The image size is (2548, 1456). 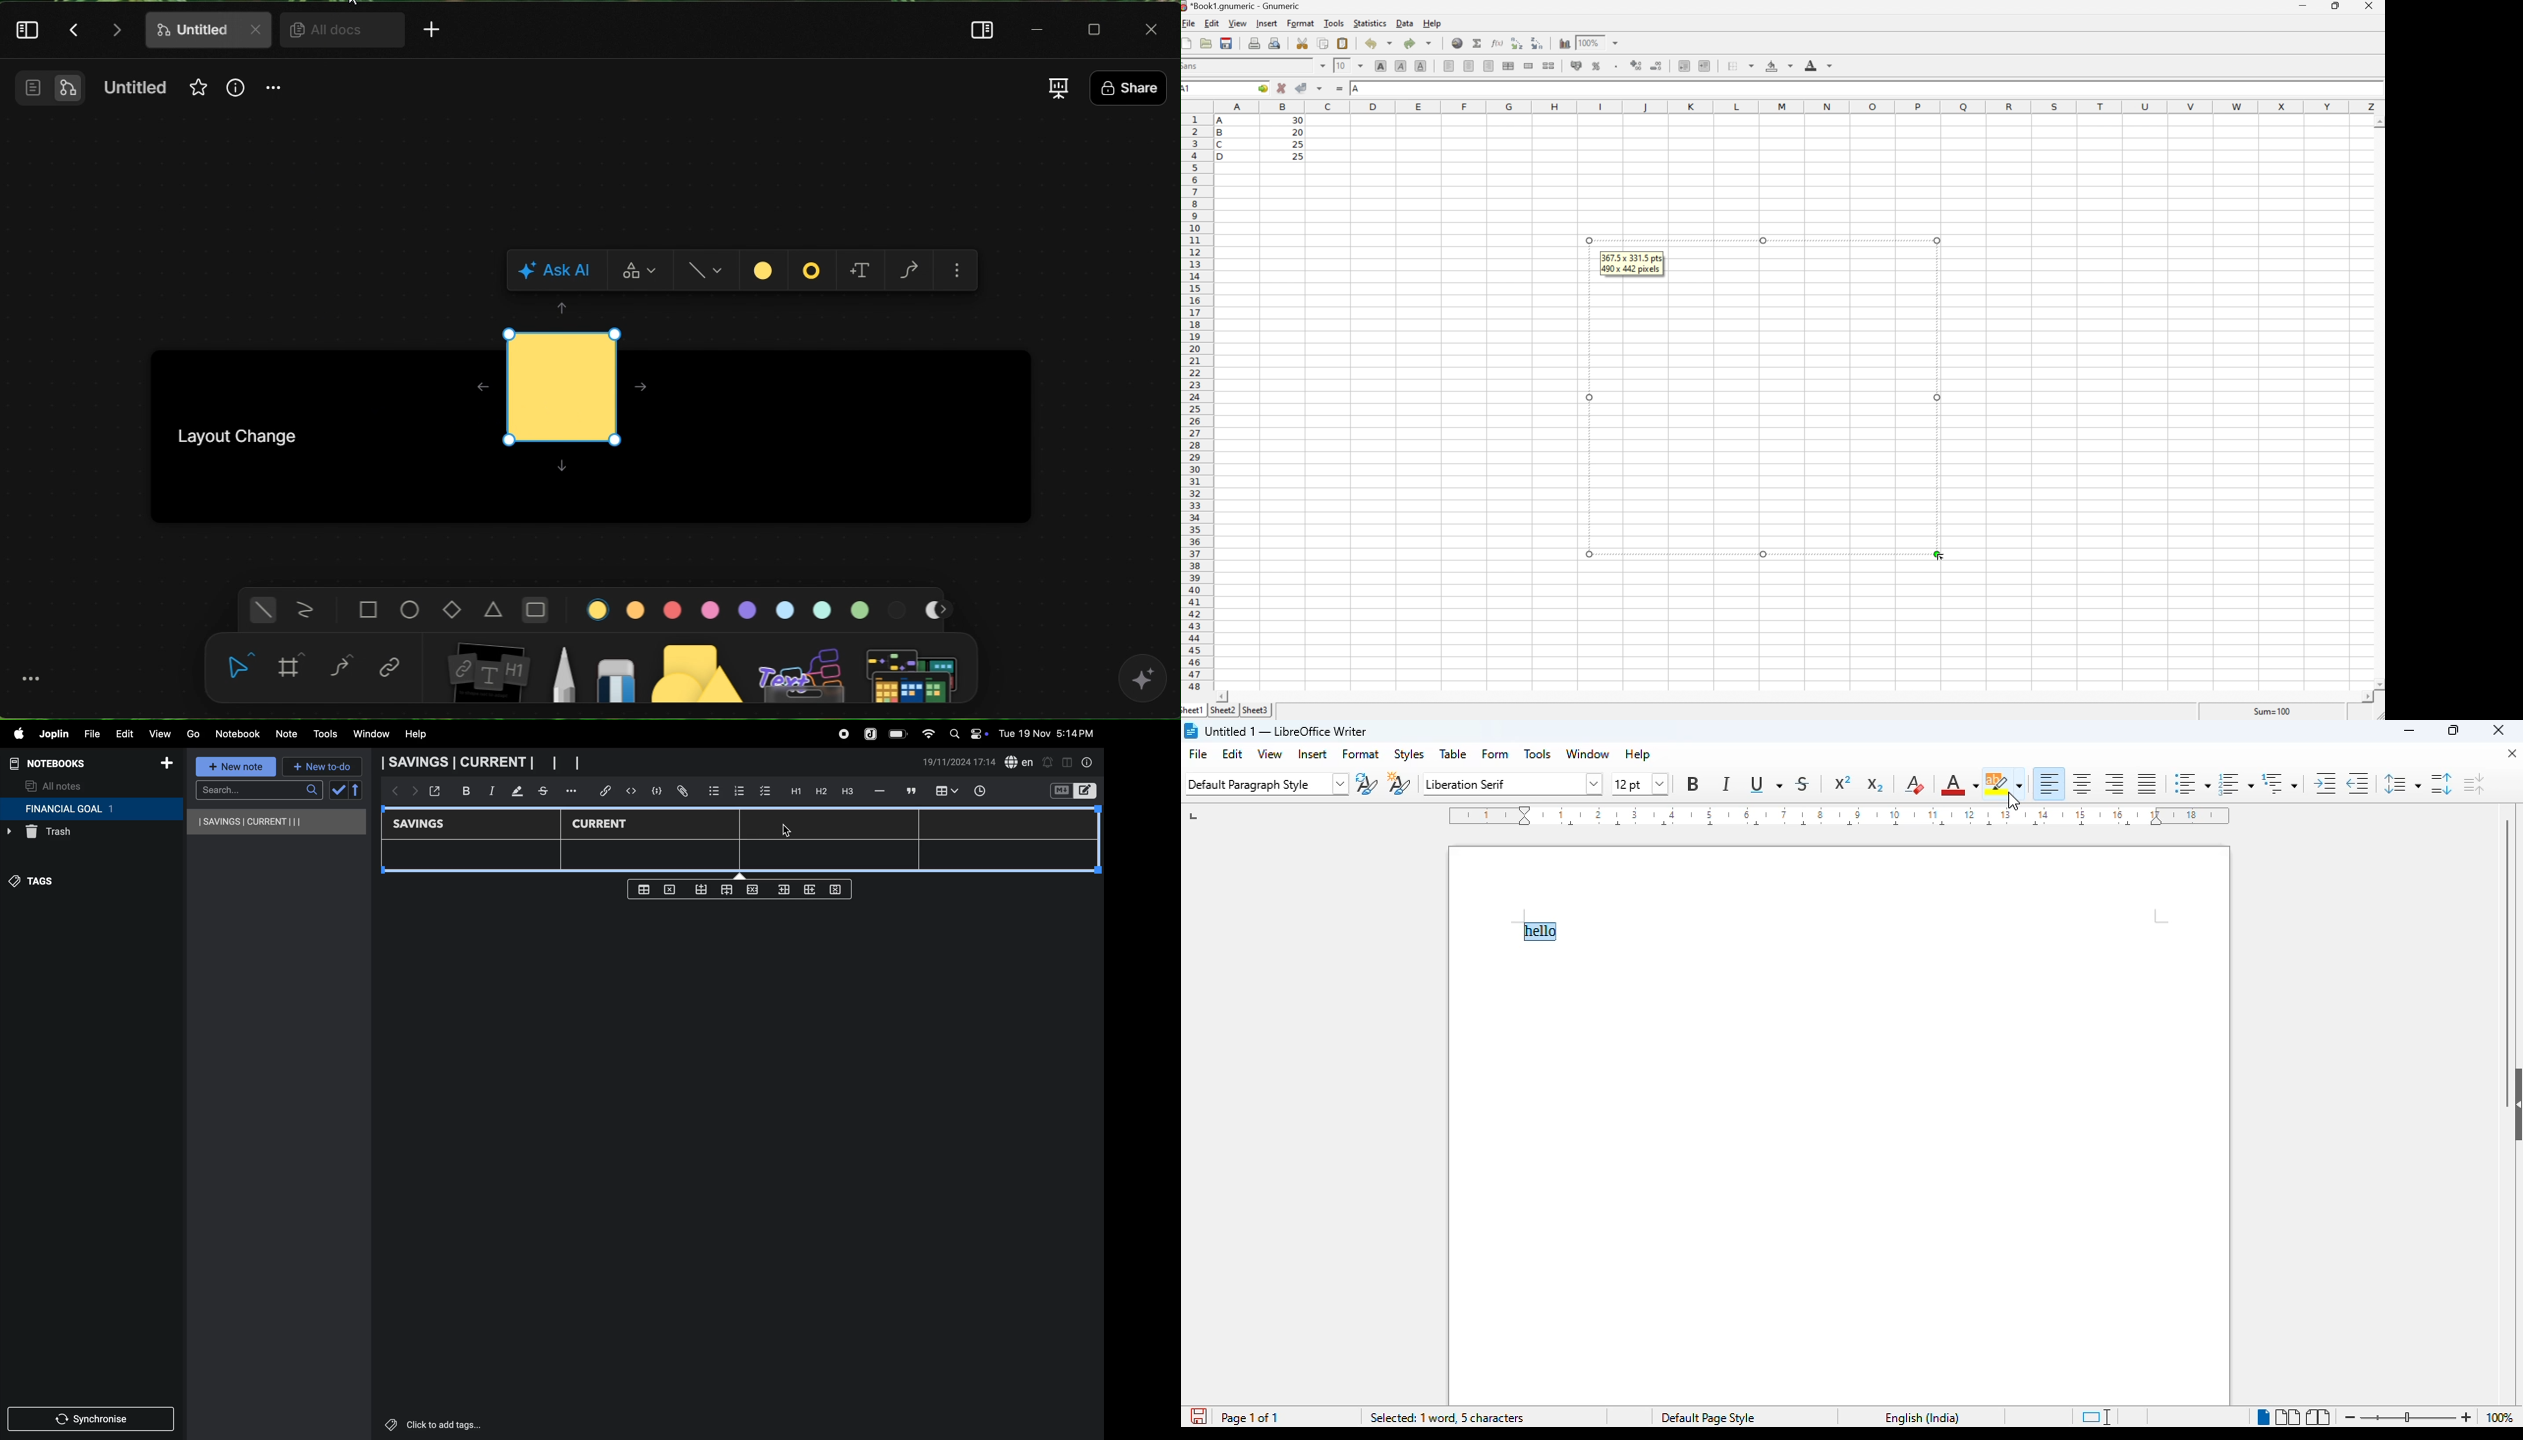 I want to click on savings and current, so click(x=278, y=822).